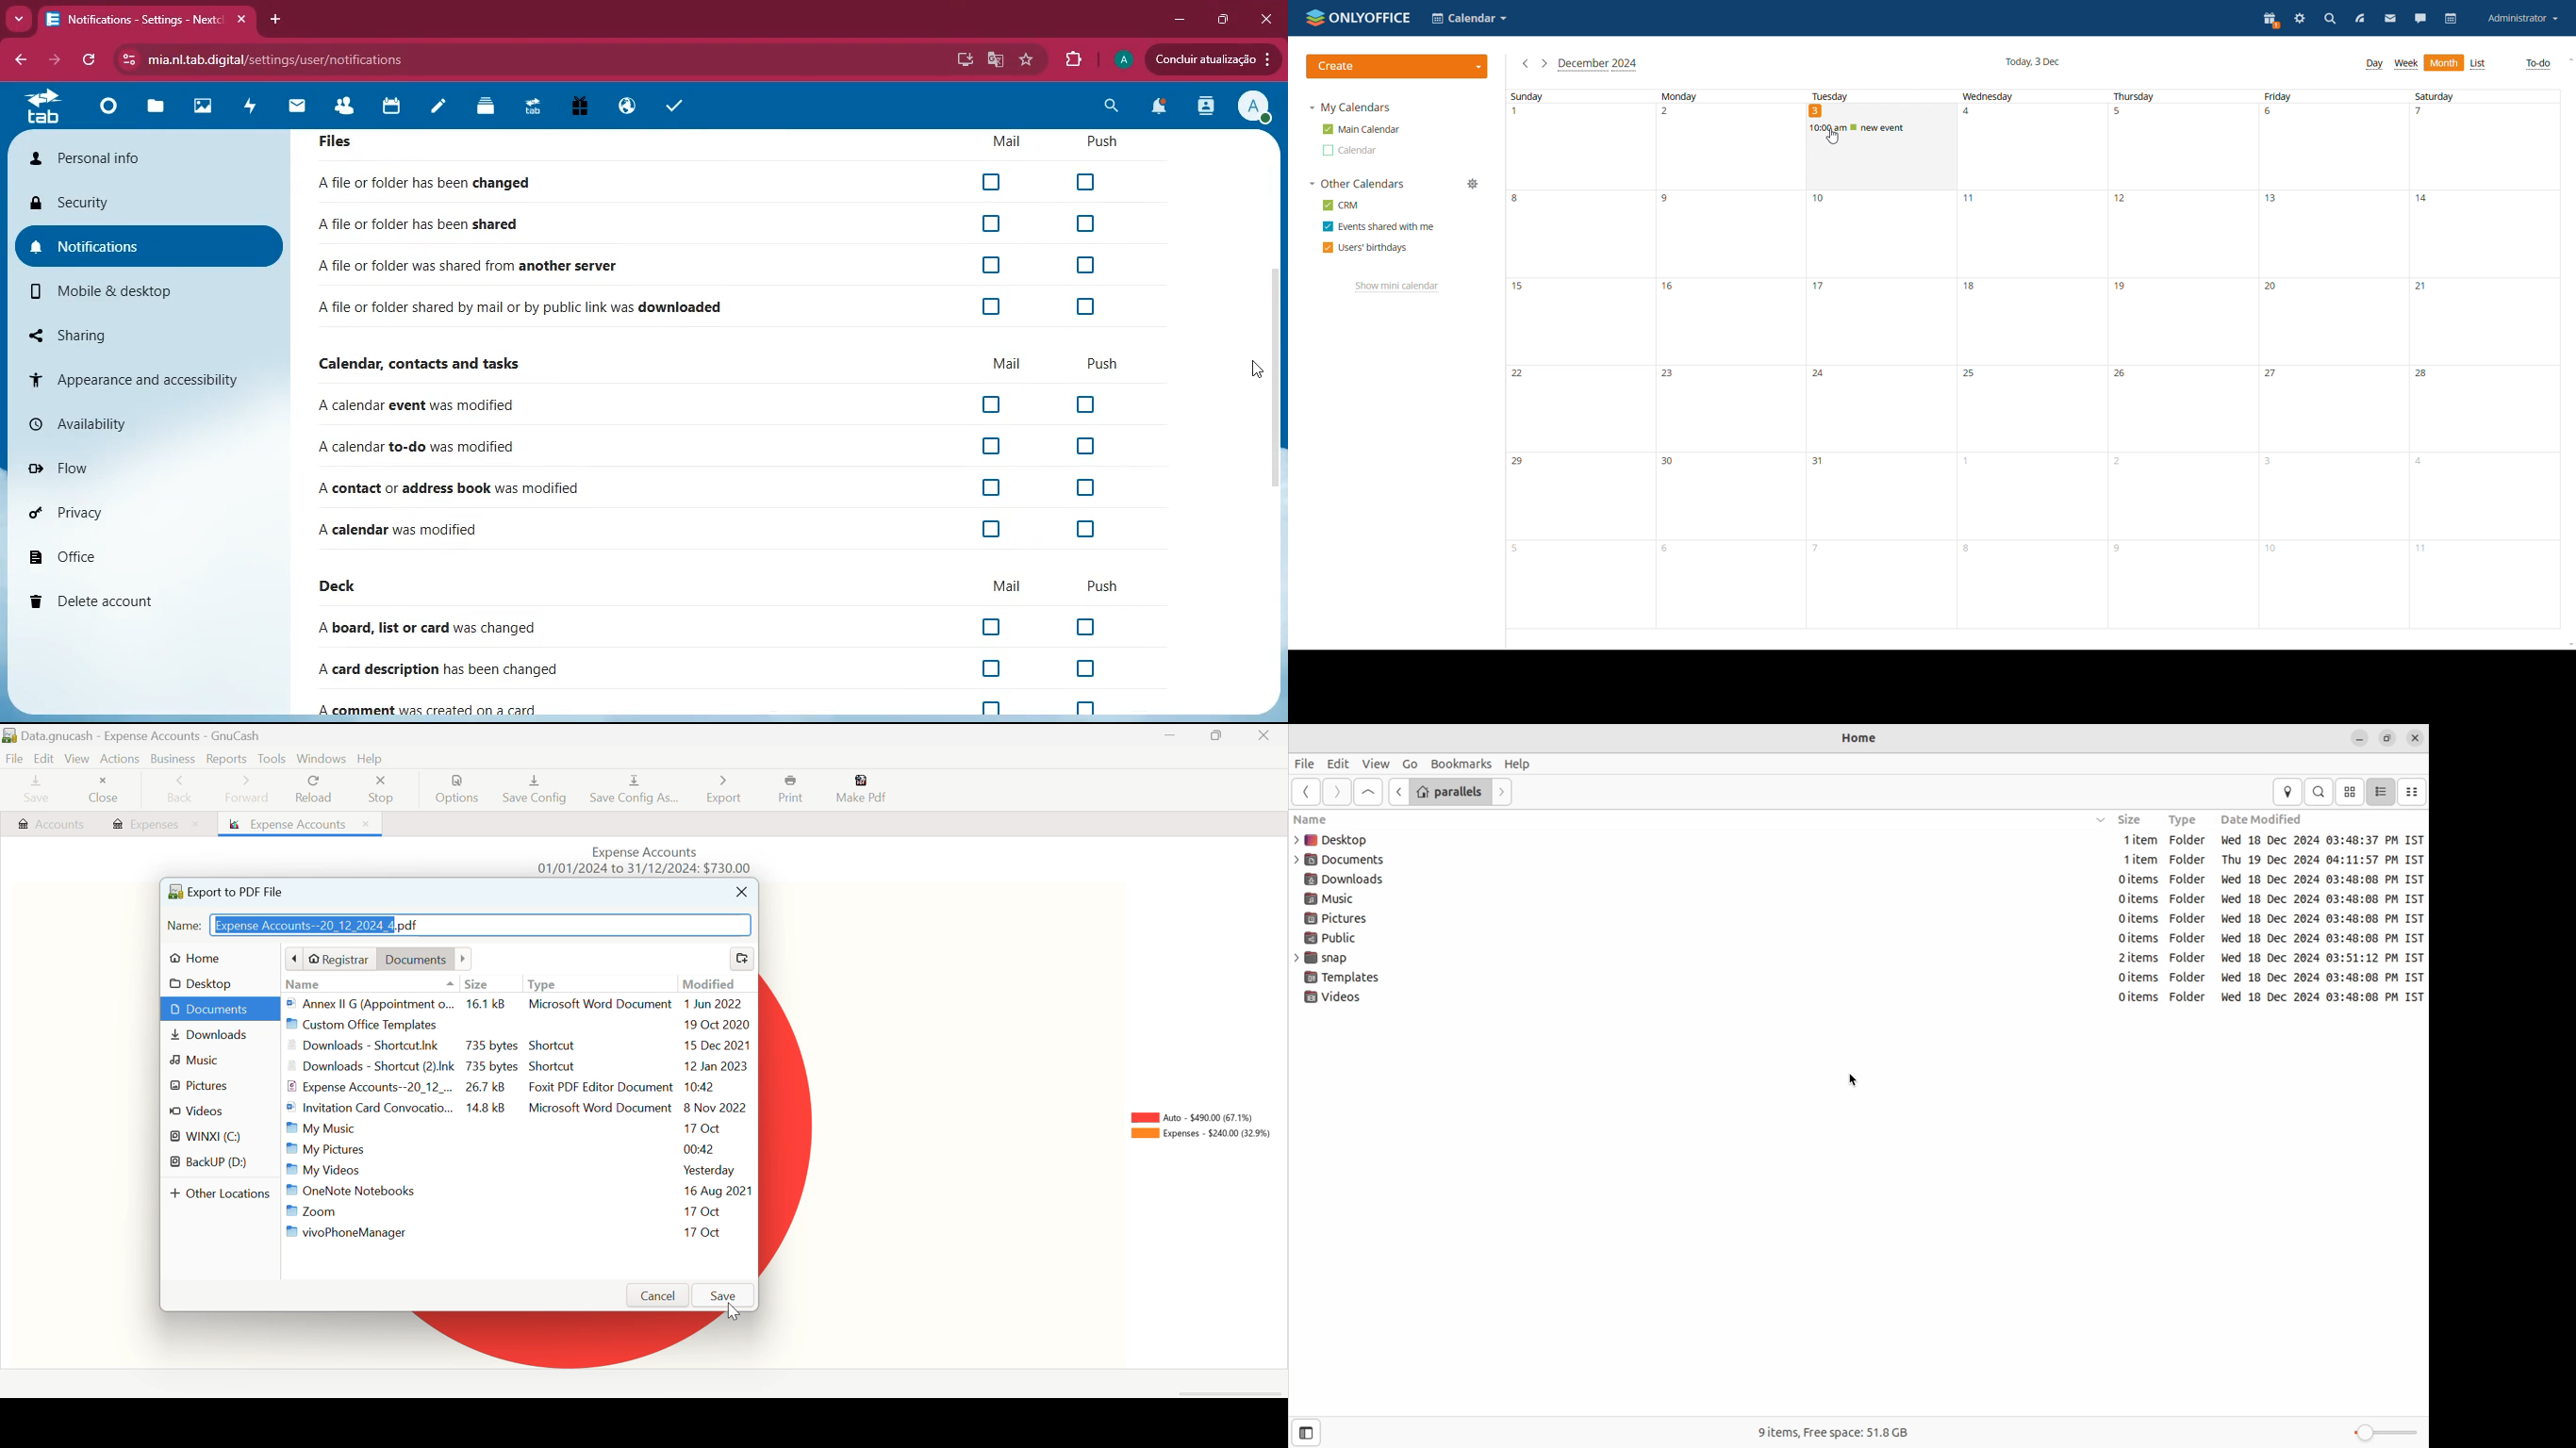 This screenshot has width=2576, height=1456. I want to click on Videos, so click(219, 1112).